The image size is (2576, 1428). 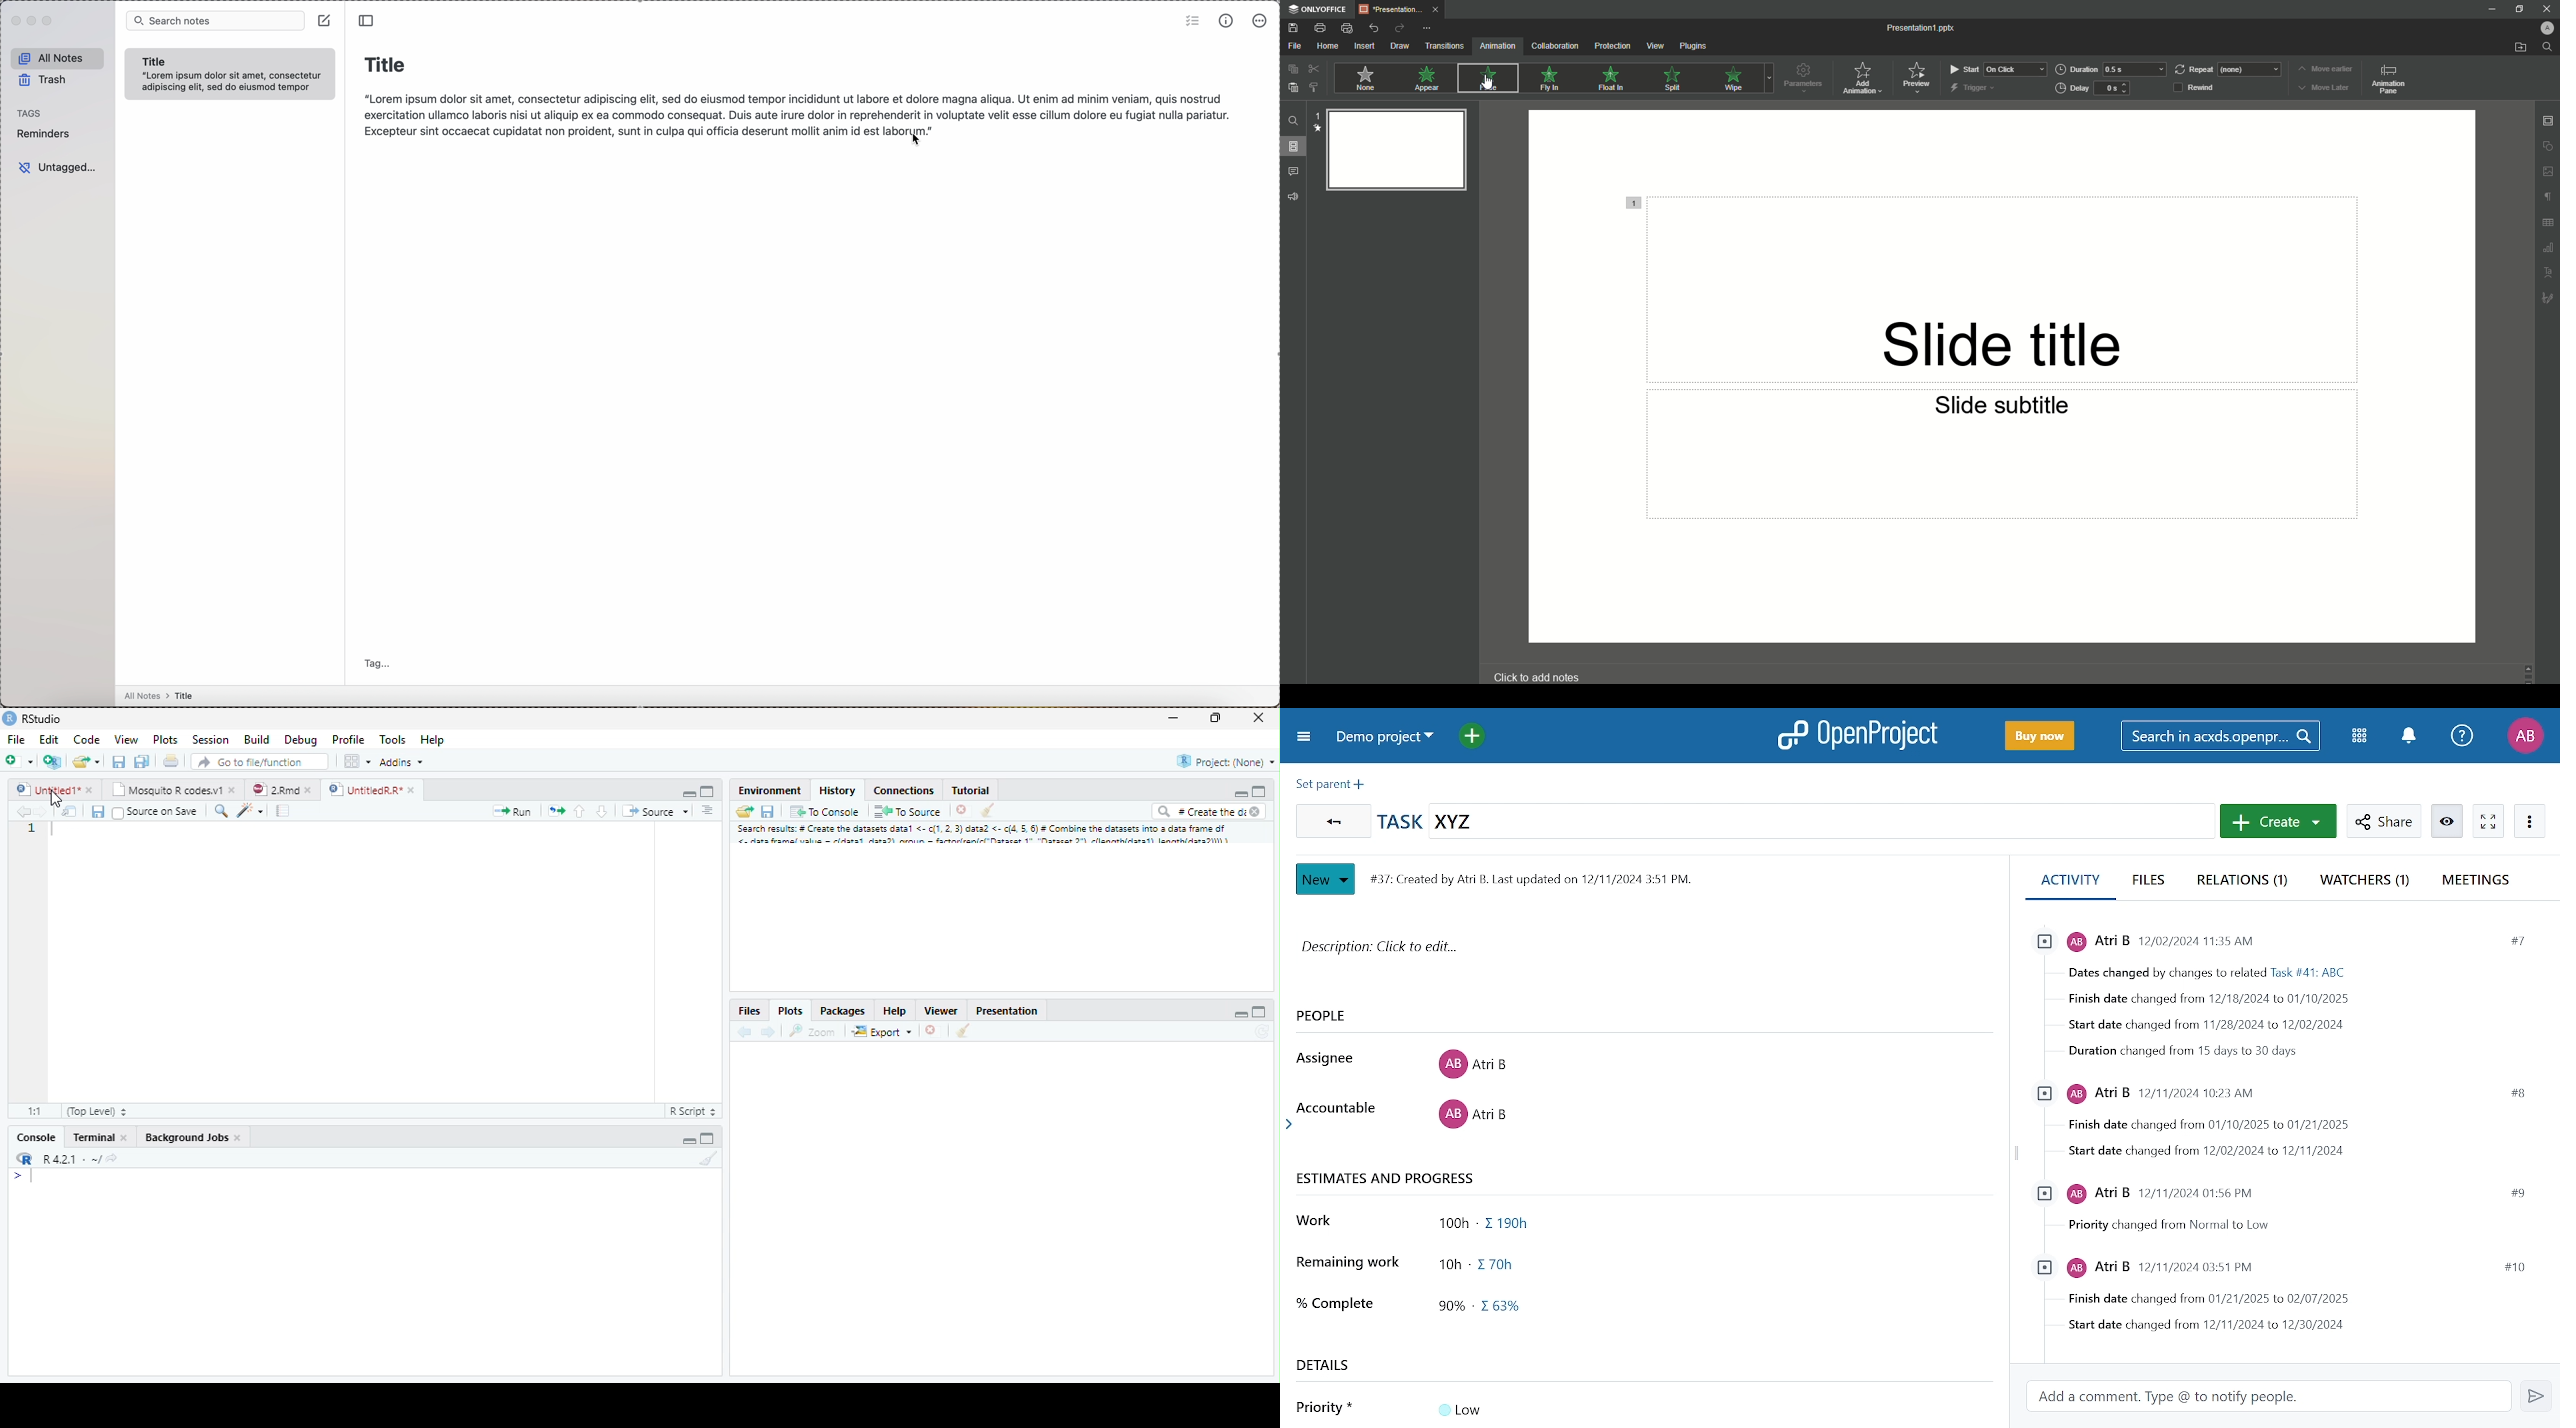 I want to click on Load Workspace, so click(x=746, y=814).